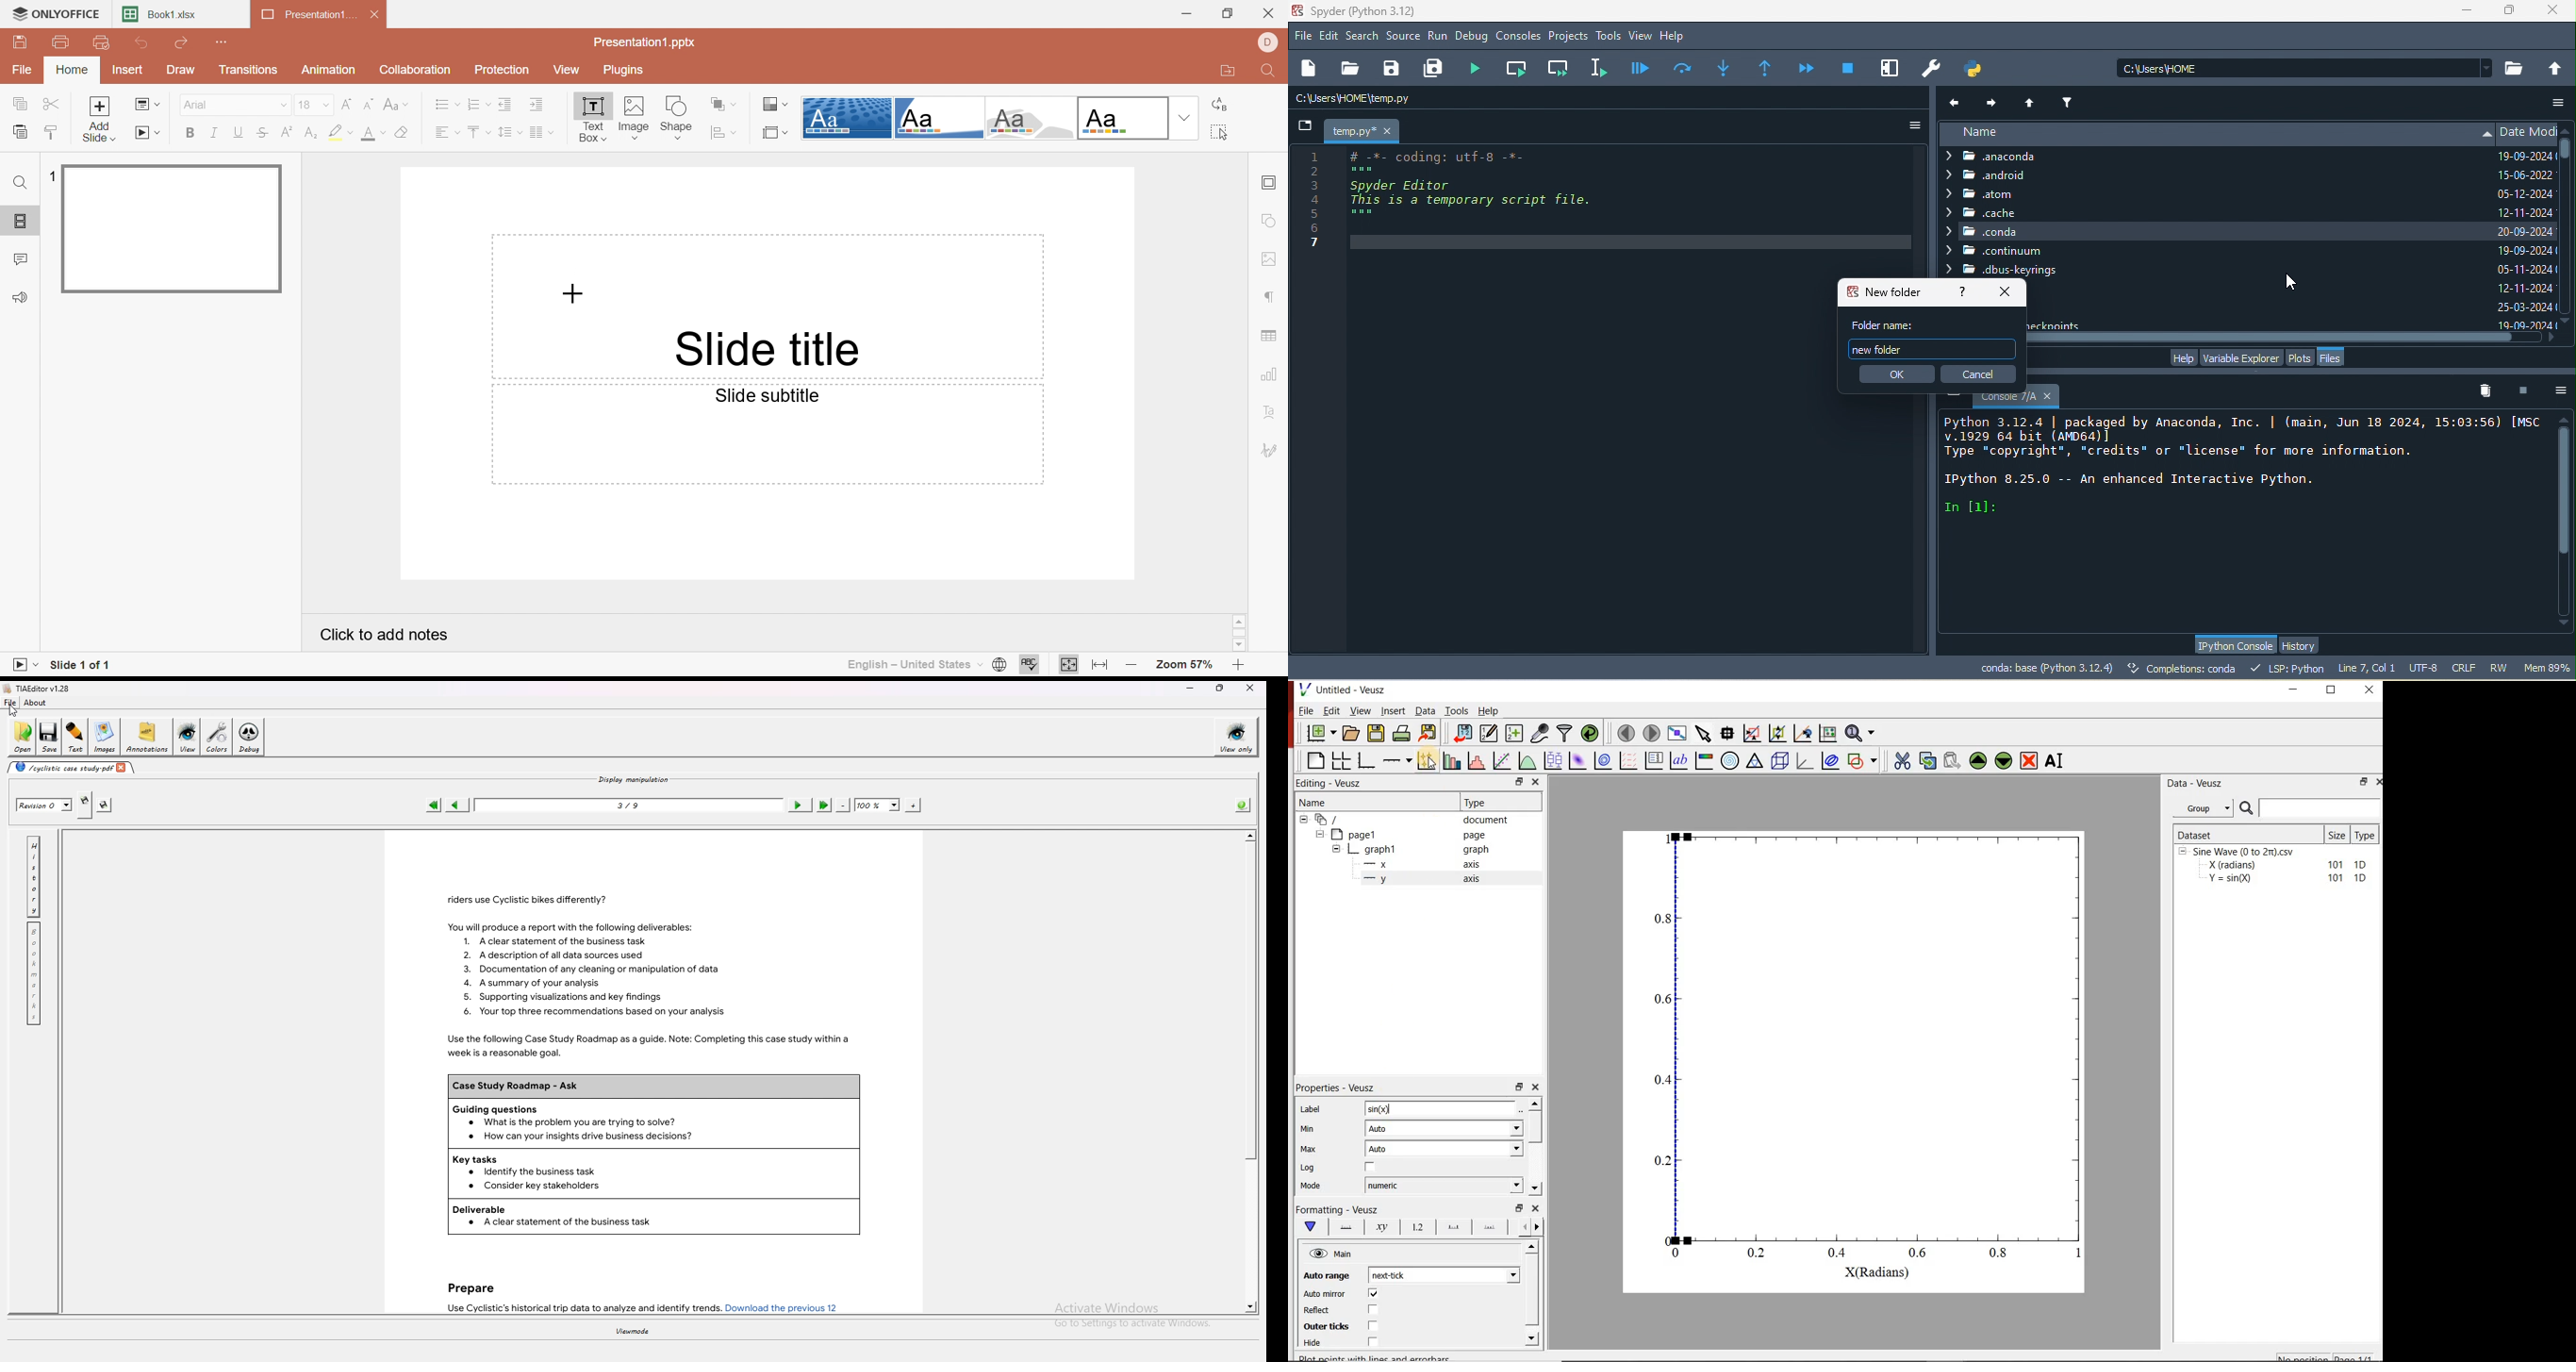 This screenshot has height=1372, width=2576. I want to click on Close, so click(1536, 1208).